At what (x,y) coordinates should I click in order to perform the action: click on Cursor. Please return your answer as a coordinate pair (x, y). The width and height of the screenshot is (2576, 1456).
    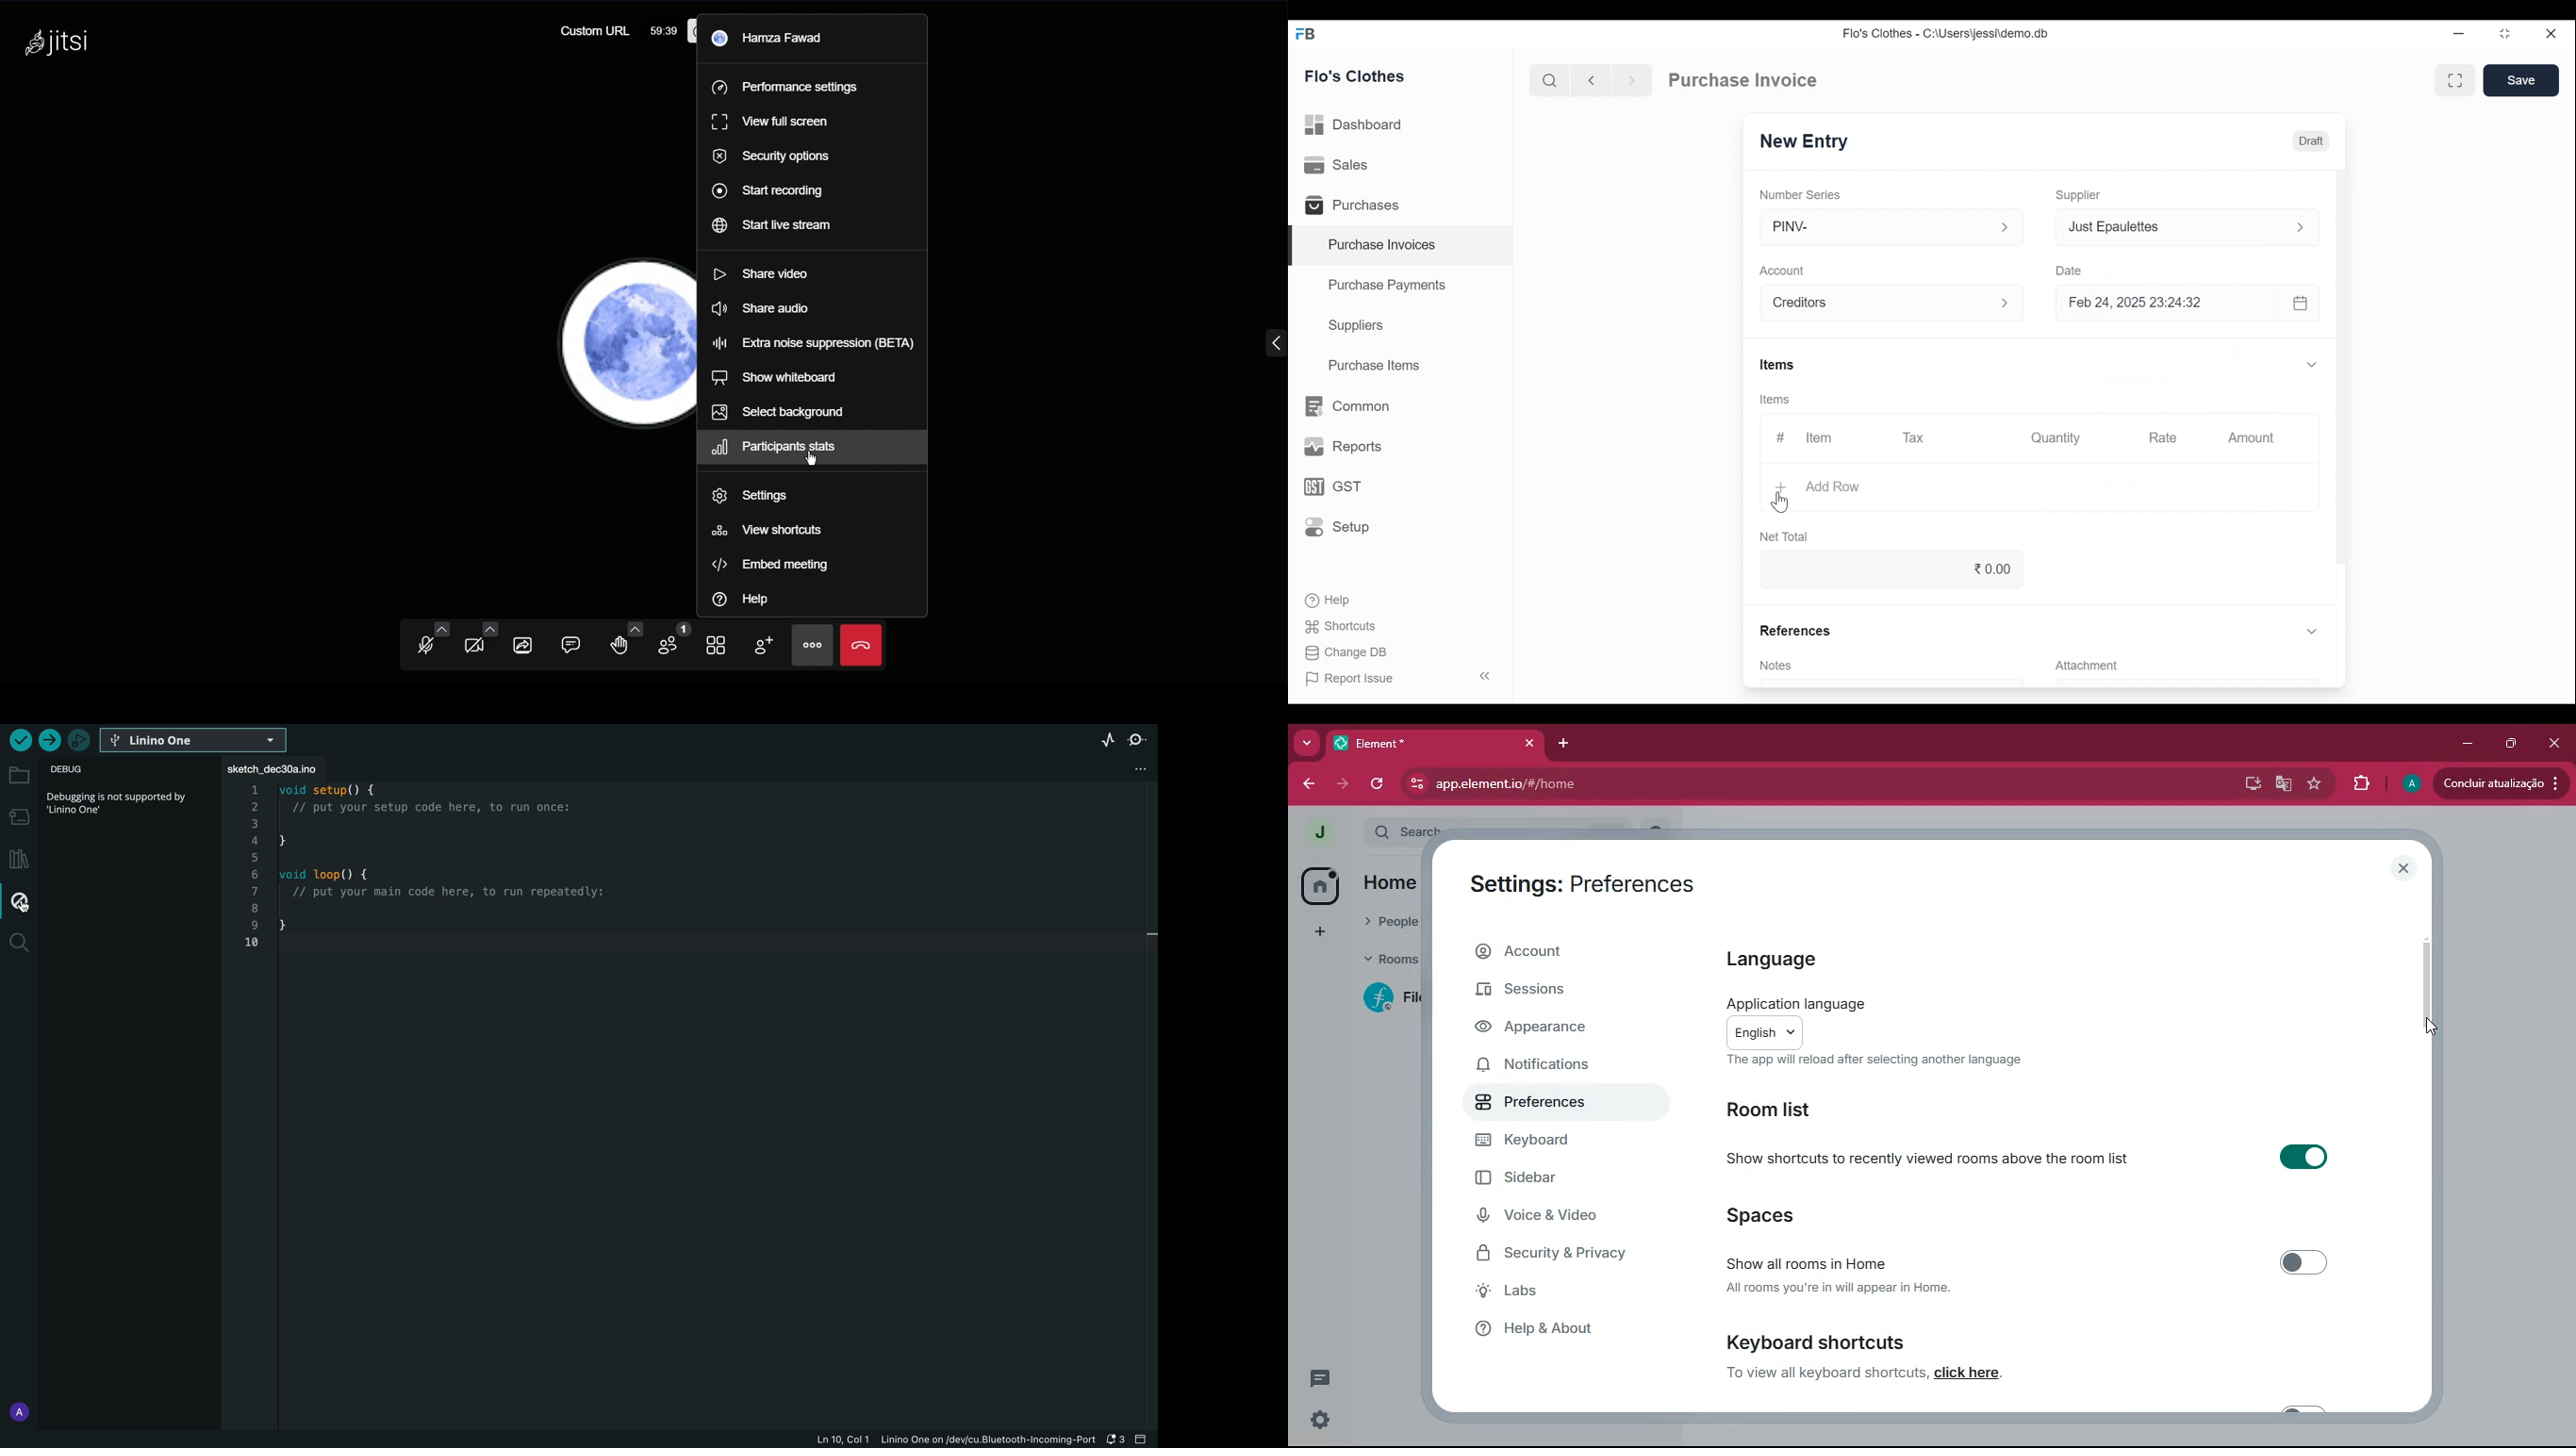
    Looking at the image, I should click on (1781, 501).